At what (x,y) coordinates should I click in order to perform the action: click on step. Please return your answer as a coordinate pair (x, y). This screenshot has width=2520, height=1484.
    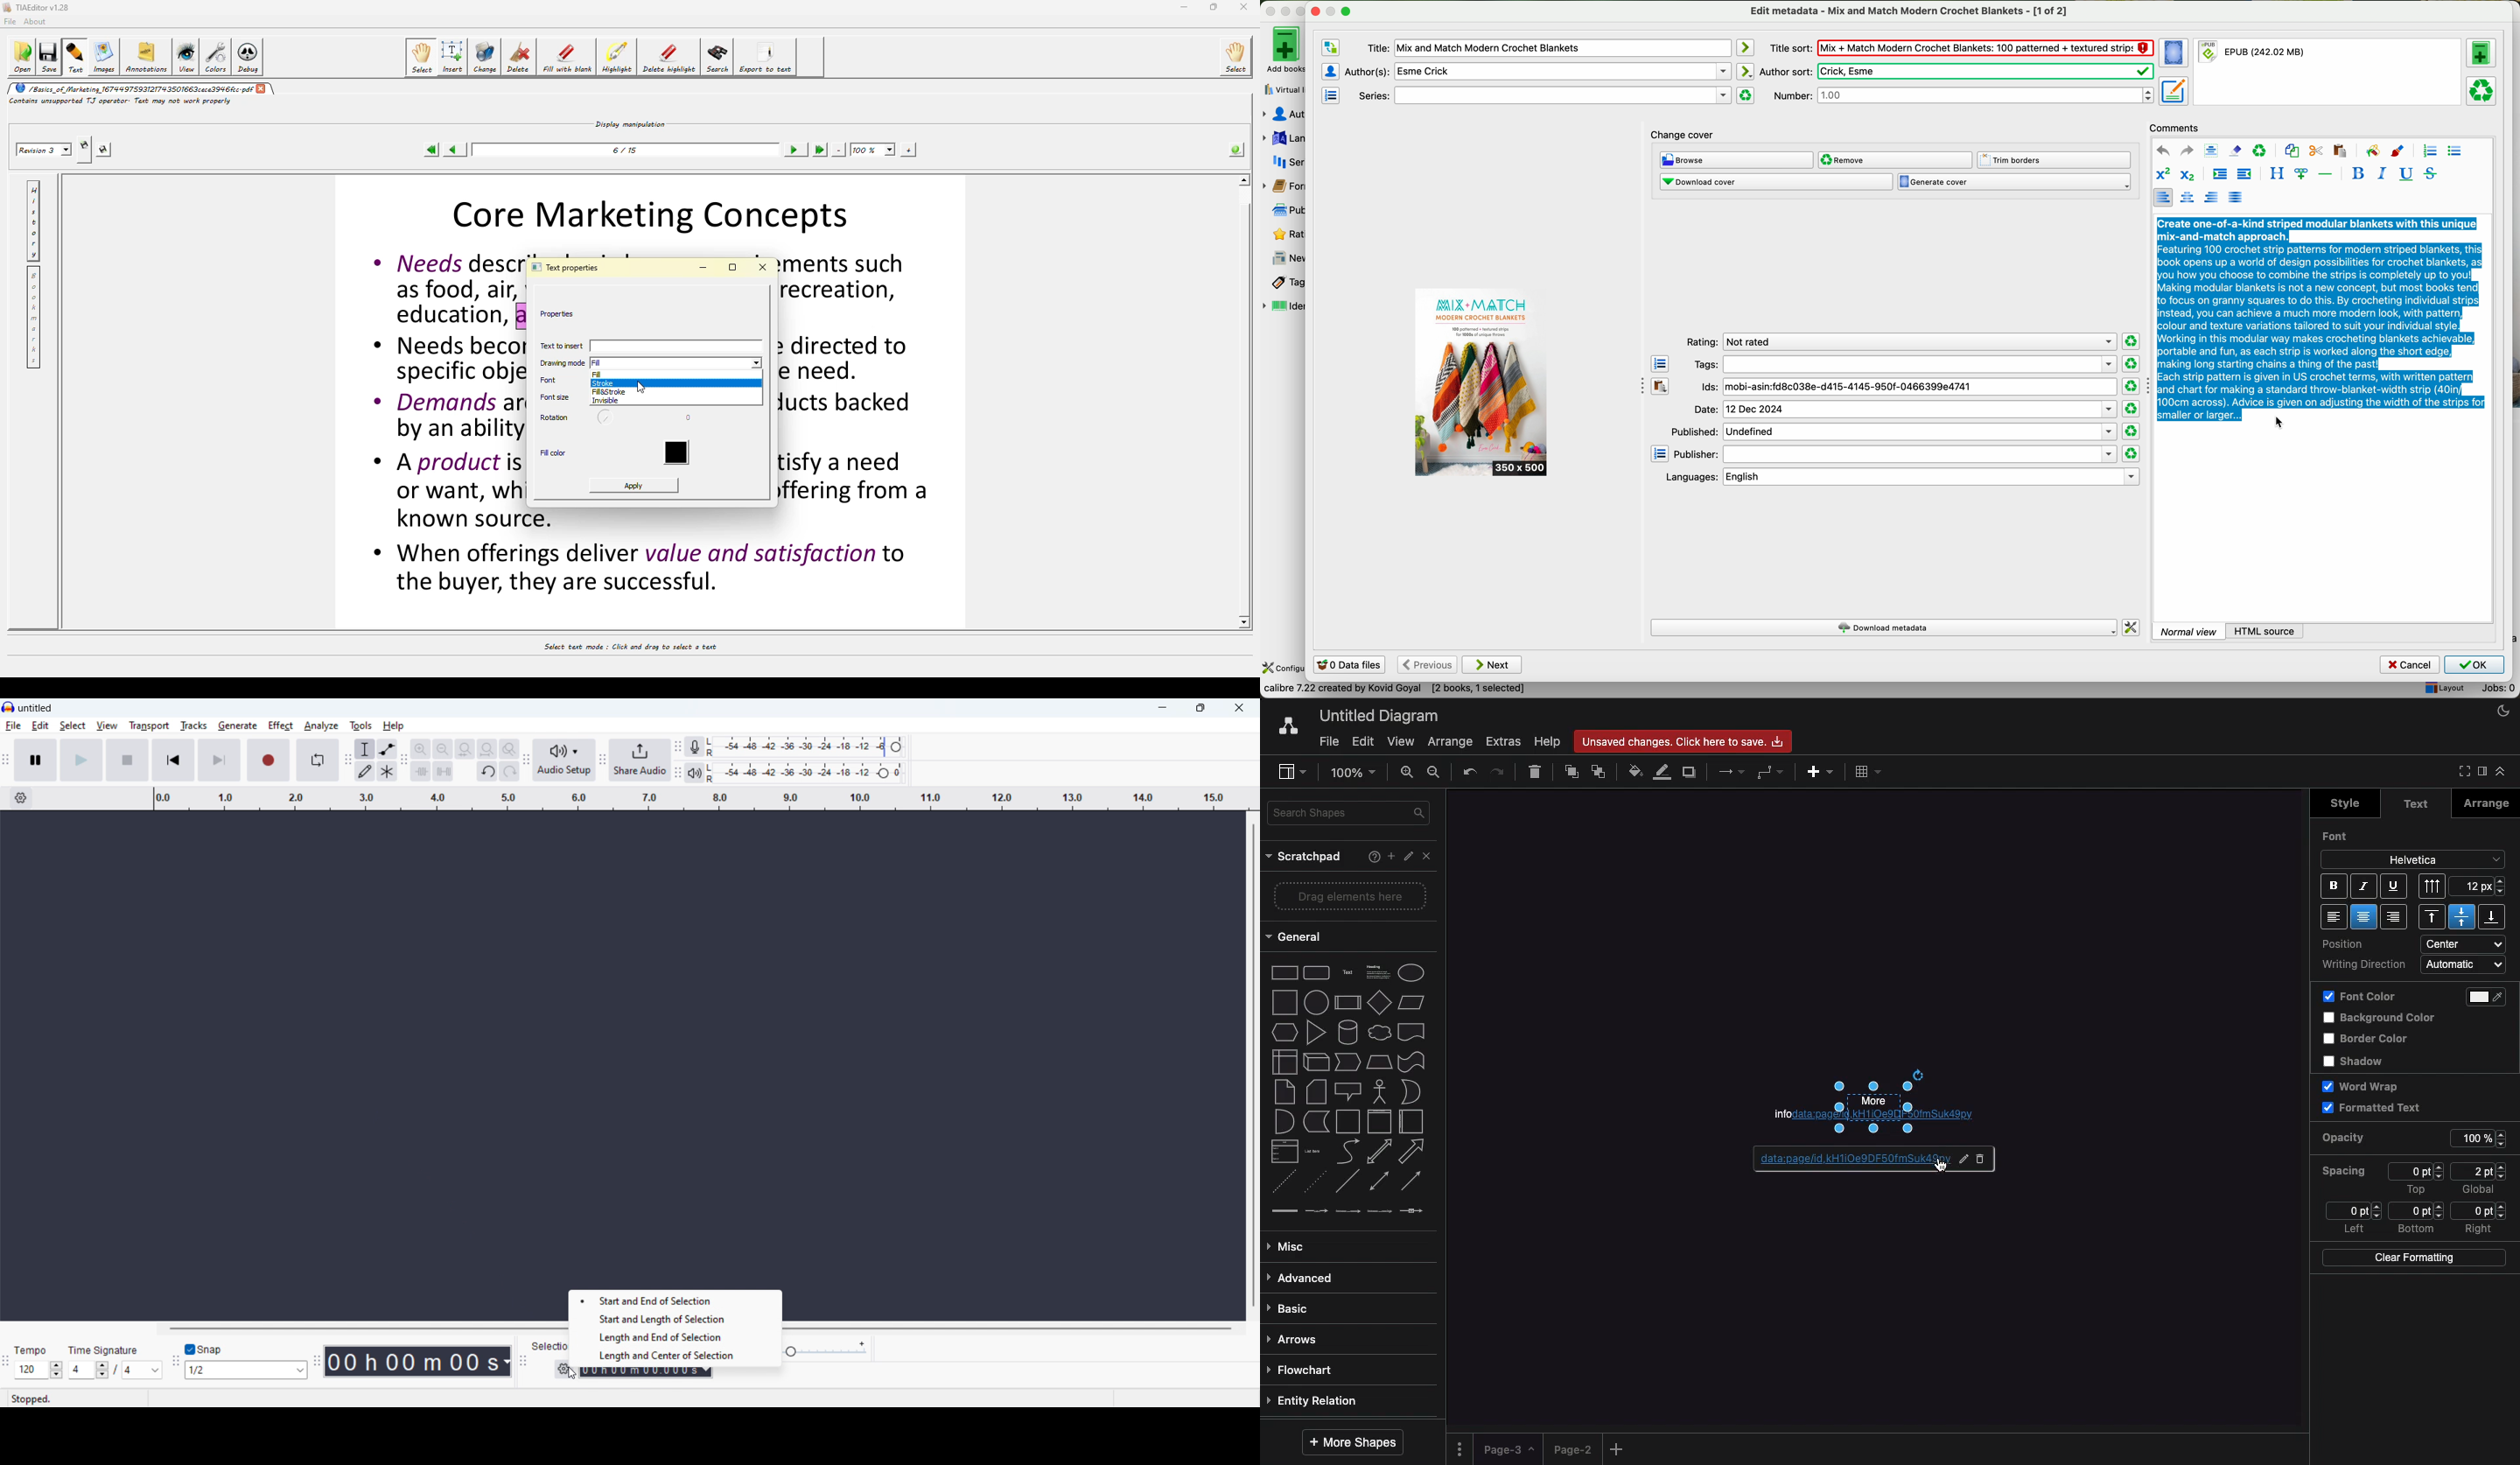
    Looking at the image, I should click on (1348, 1062).